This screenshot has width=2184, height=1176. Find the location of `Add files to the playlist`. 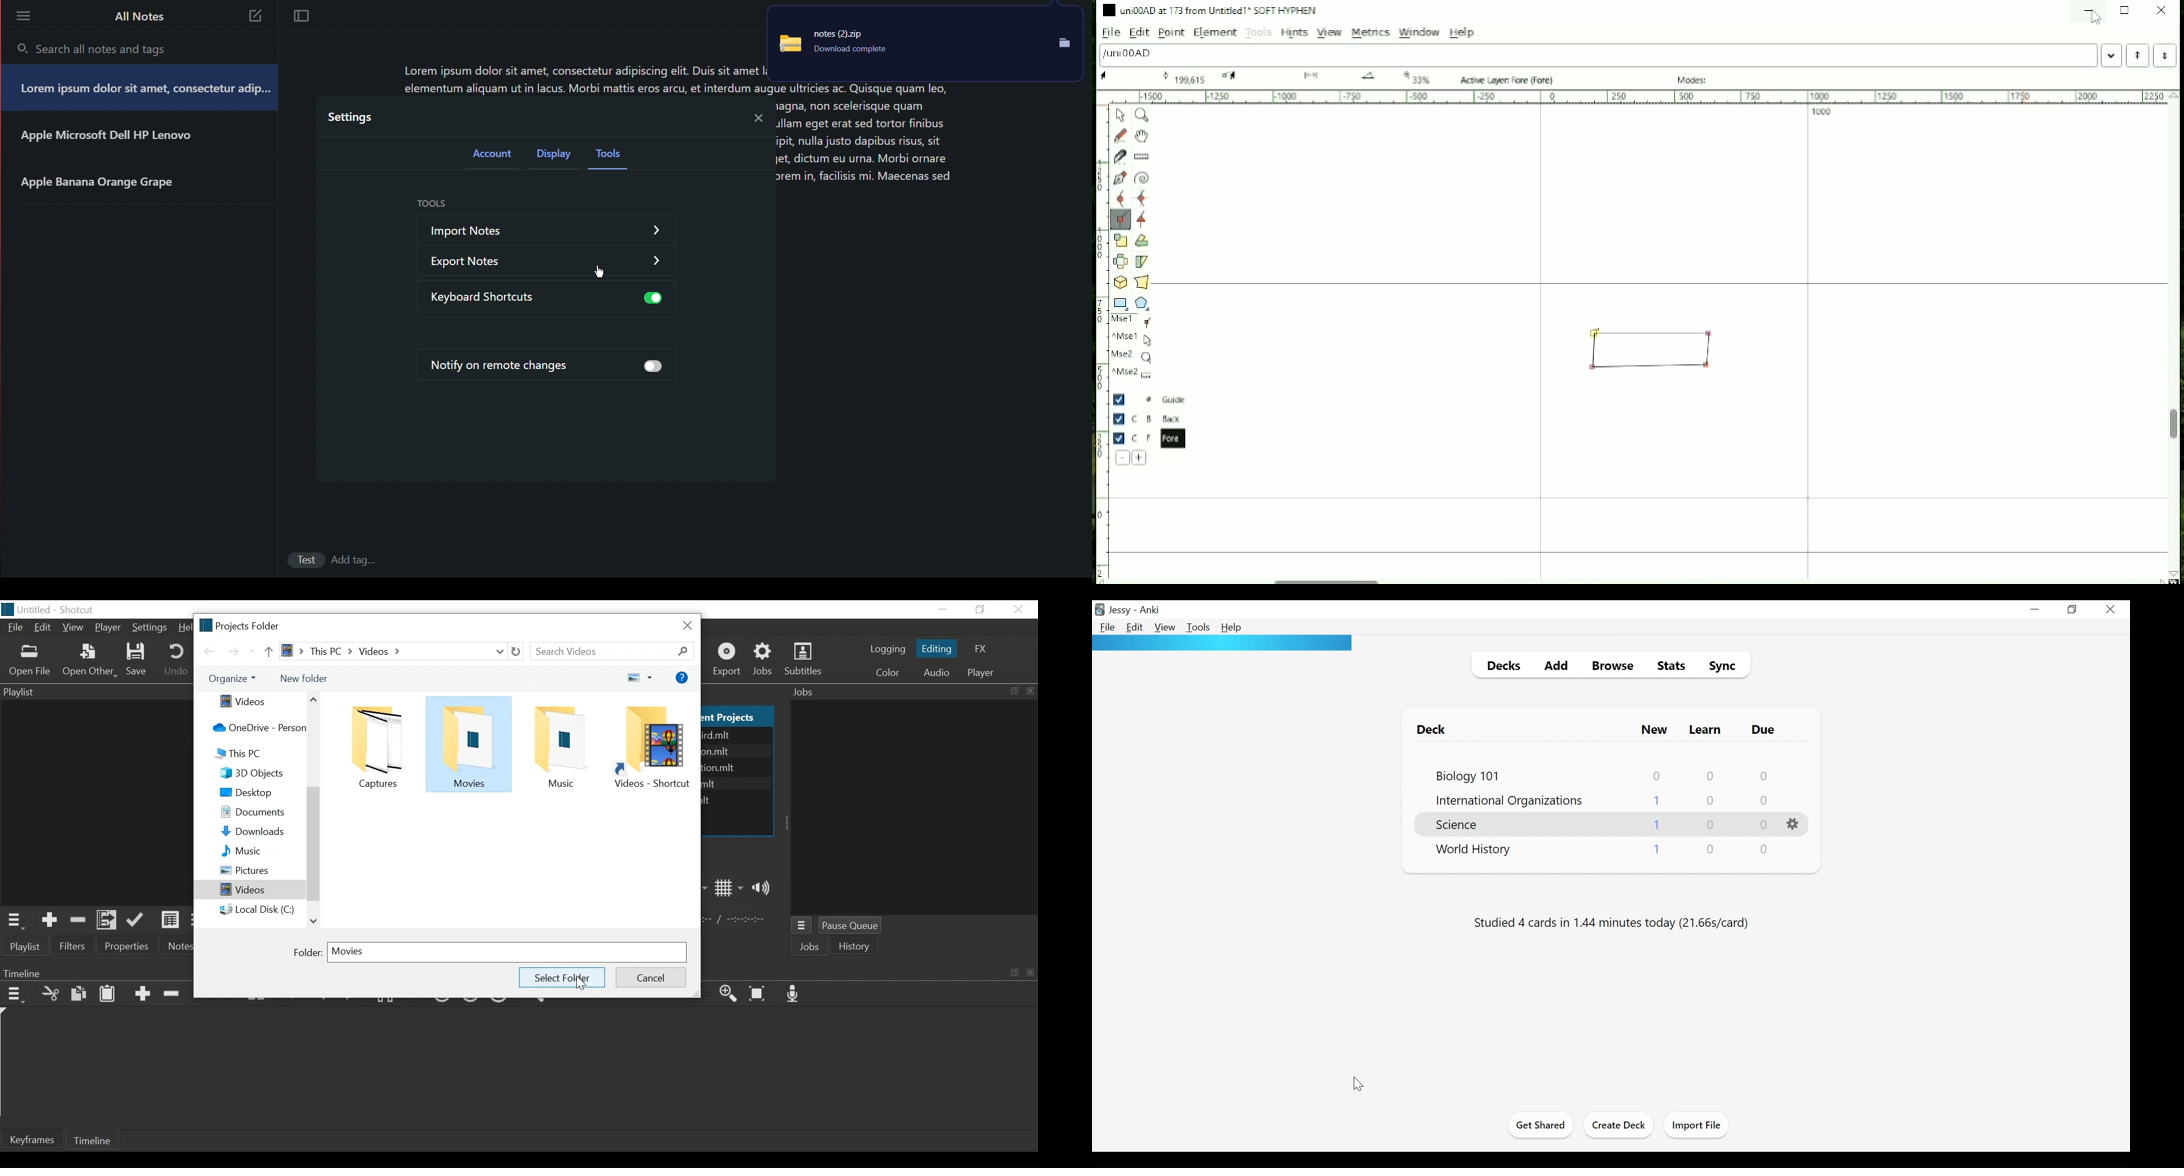

Add files to the playlist is located at coordinates (109, 921).